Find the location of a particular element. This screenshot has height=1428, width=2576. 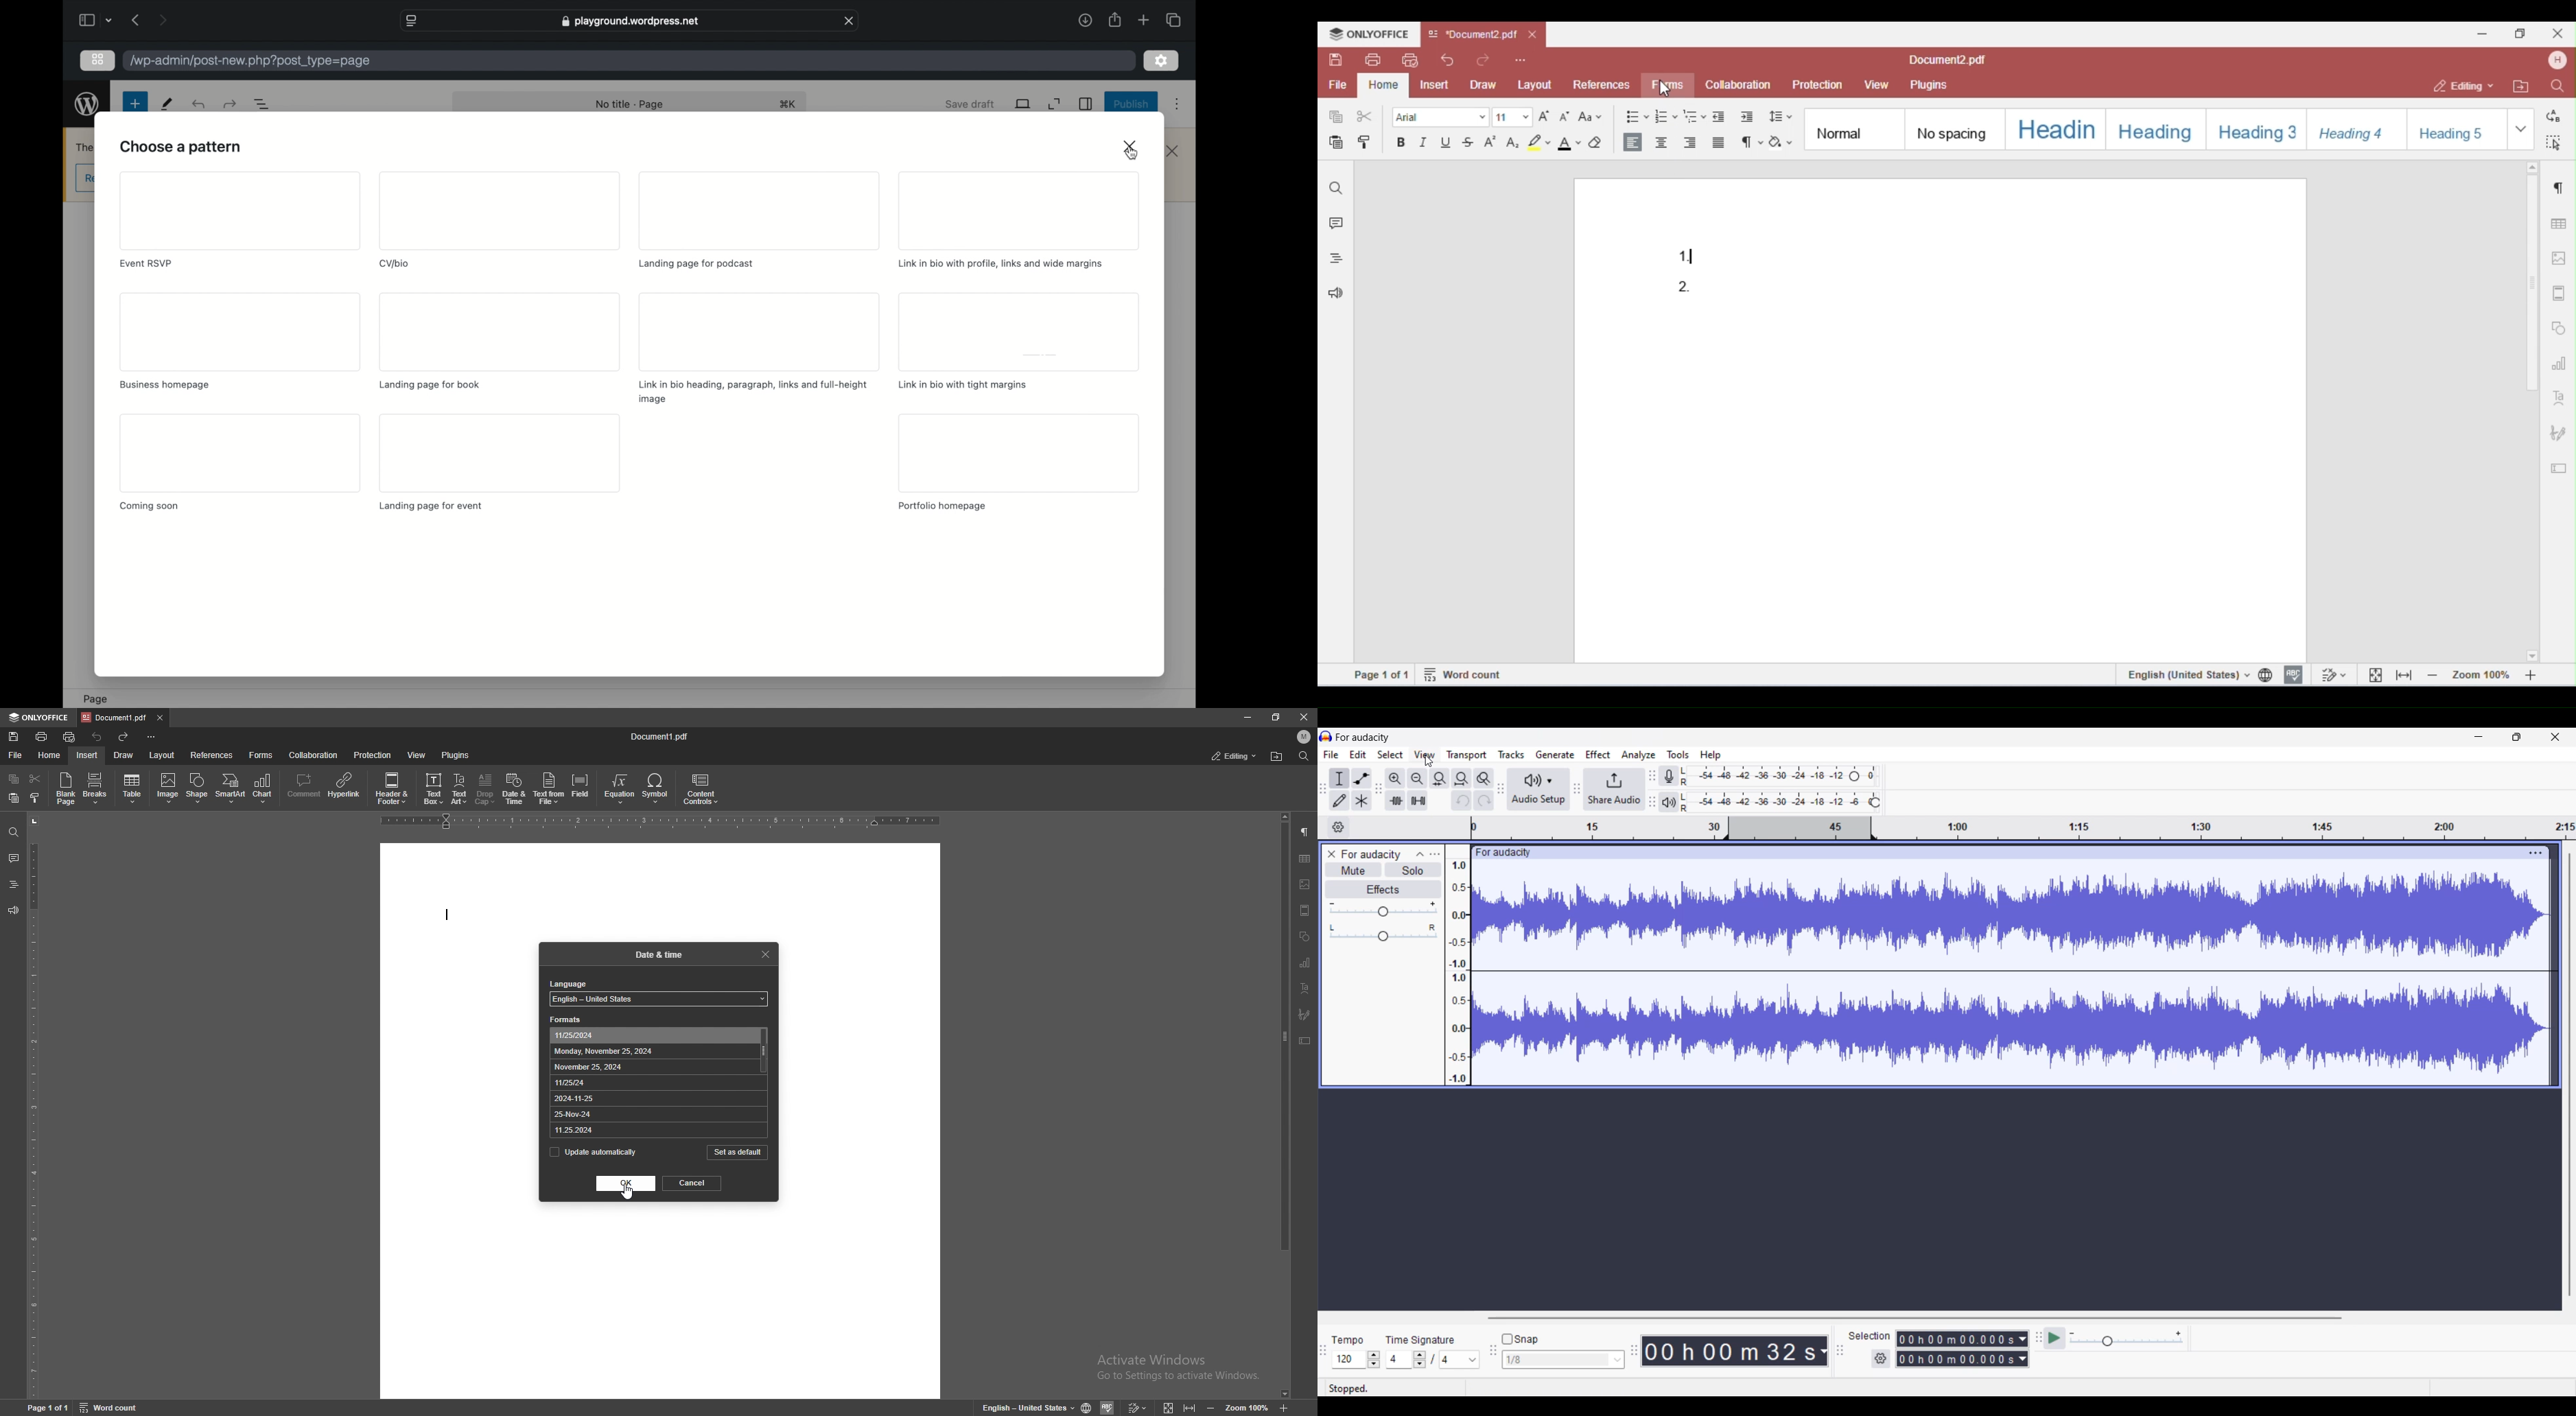

redo is located at coordinates (124, 737).